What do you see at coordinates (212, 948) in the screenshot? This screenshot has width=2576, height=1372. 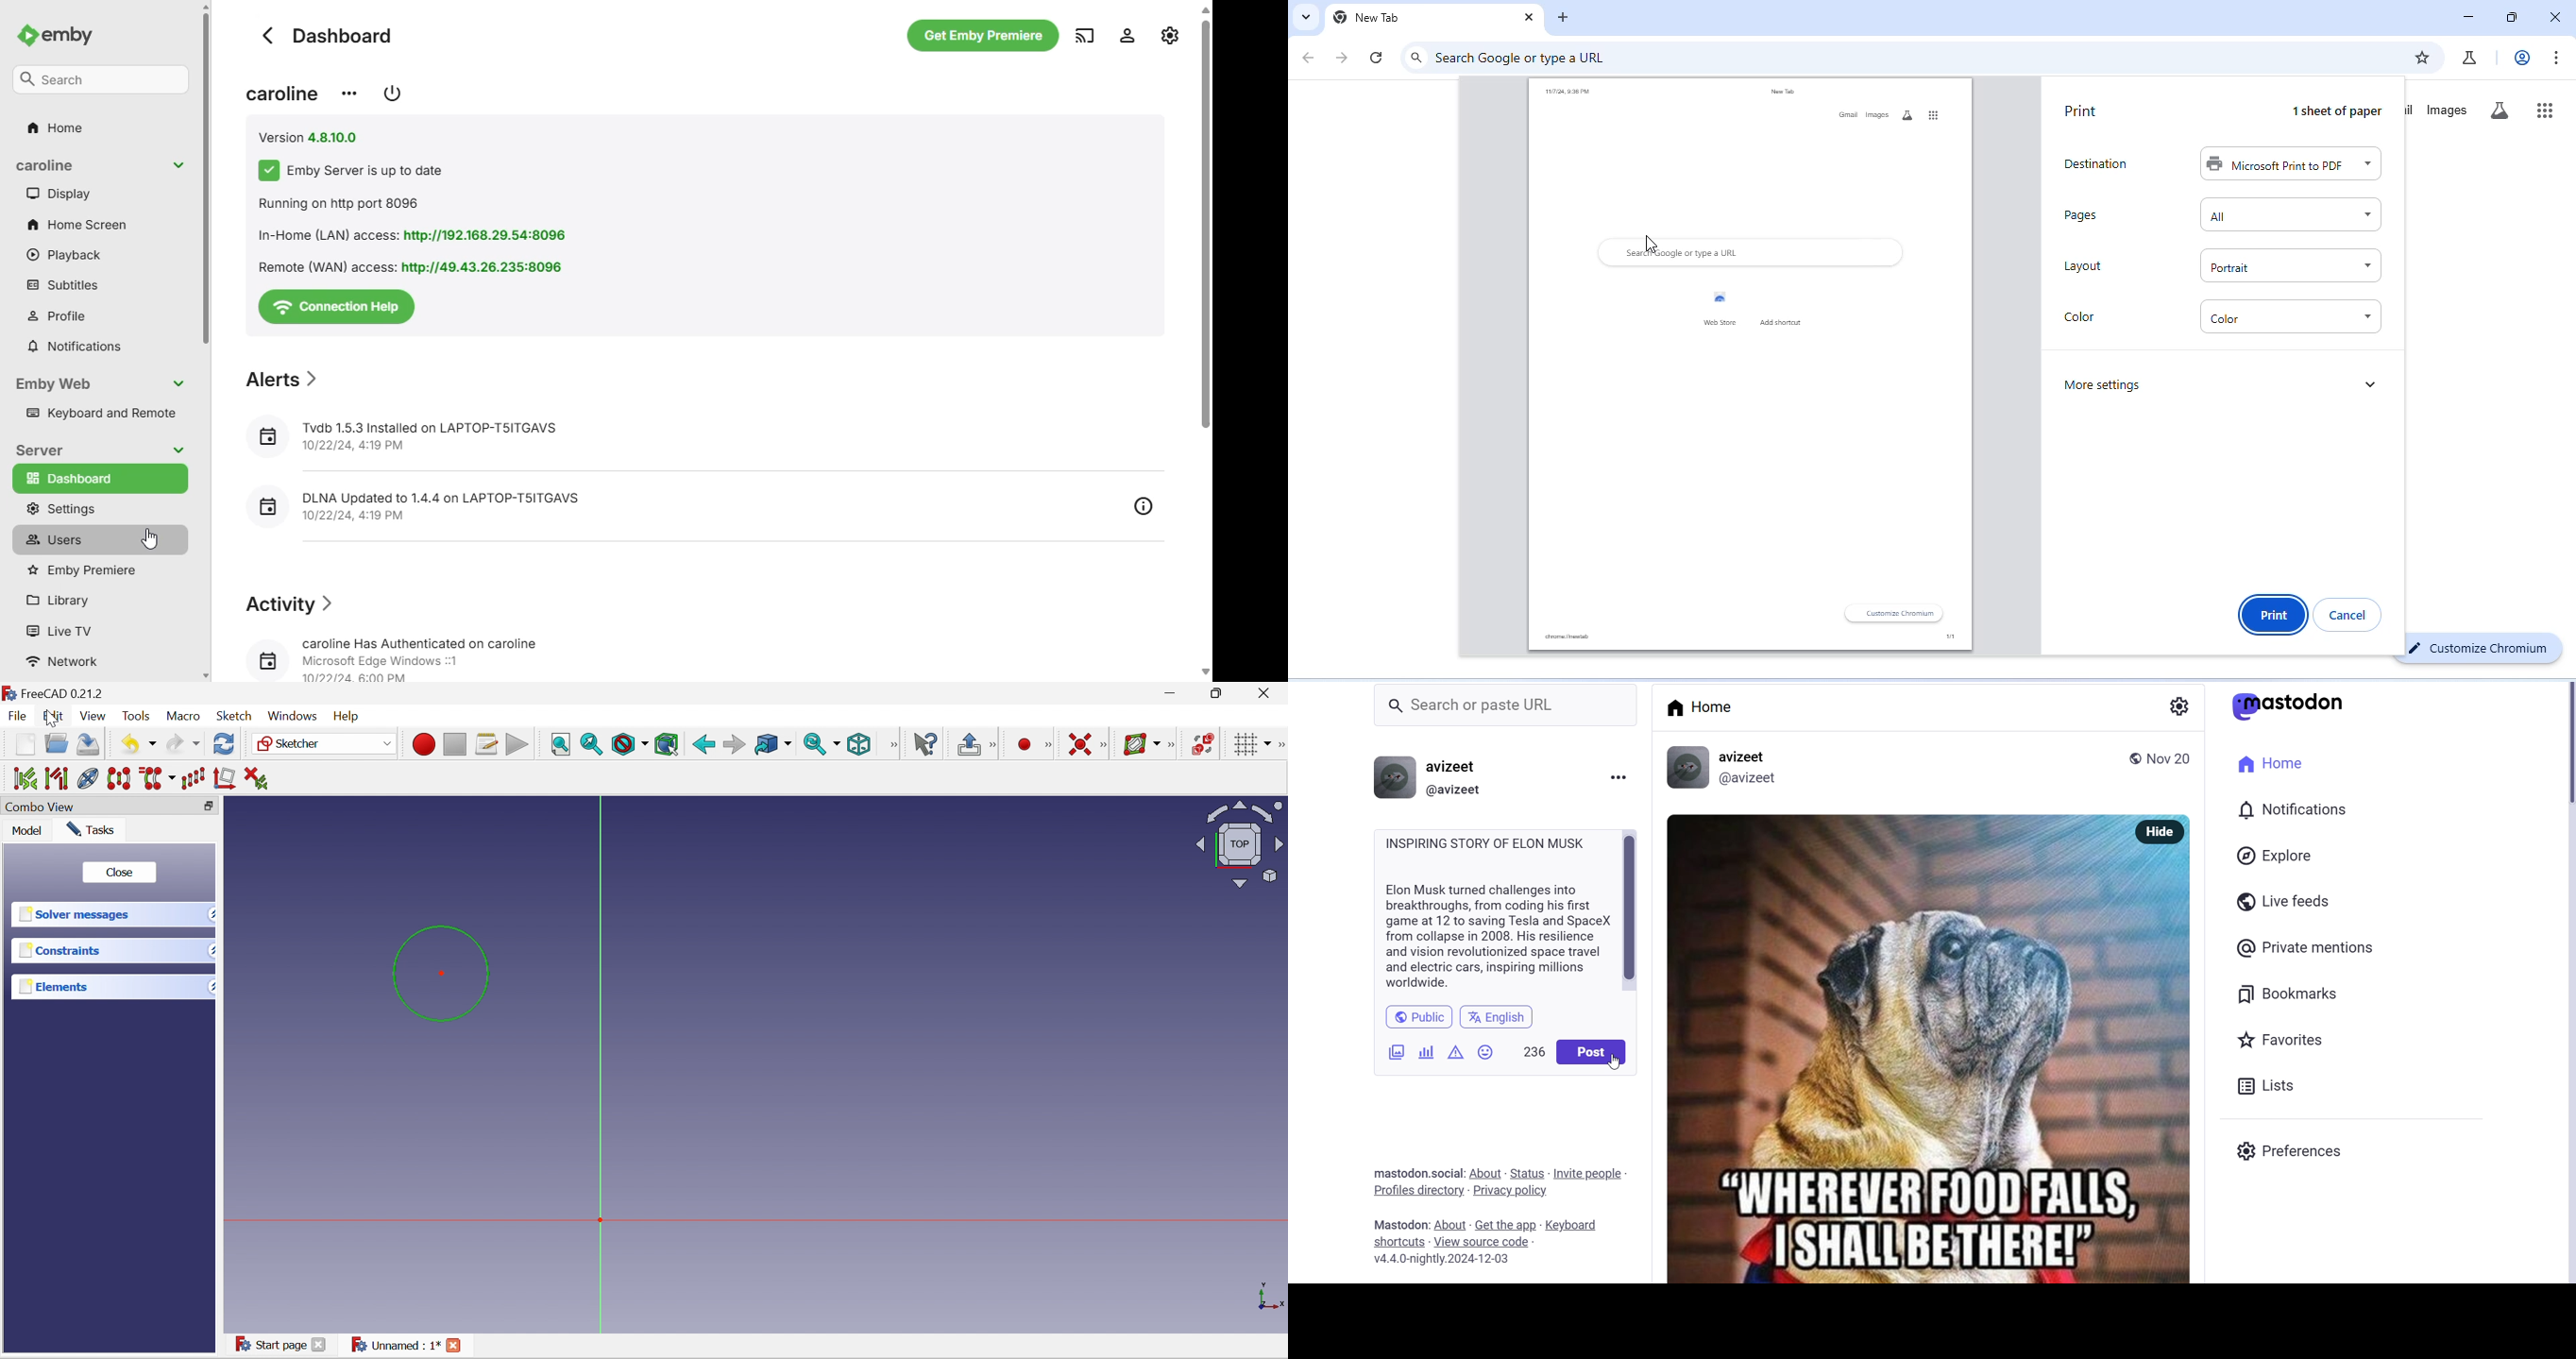 I see `Drop down` at bounding box center [212, 948].